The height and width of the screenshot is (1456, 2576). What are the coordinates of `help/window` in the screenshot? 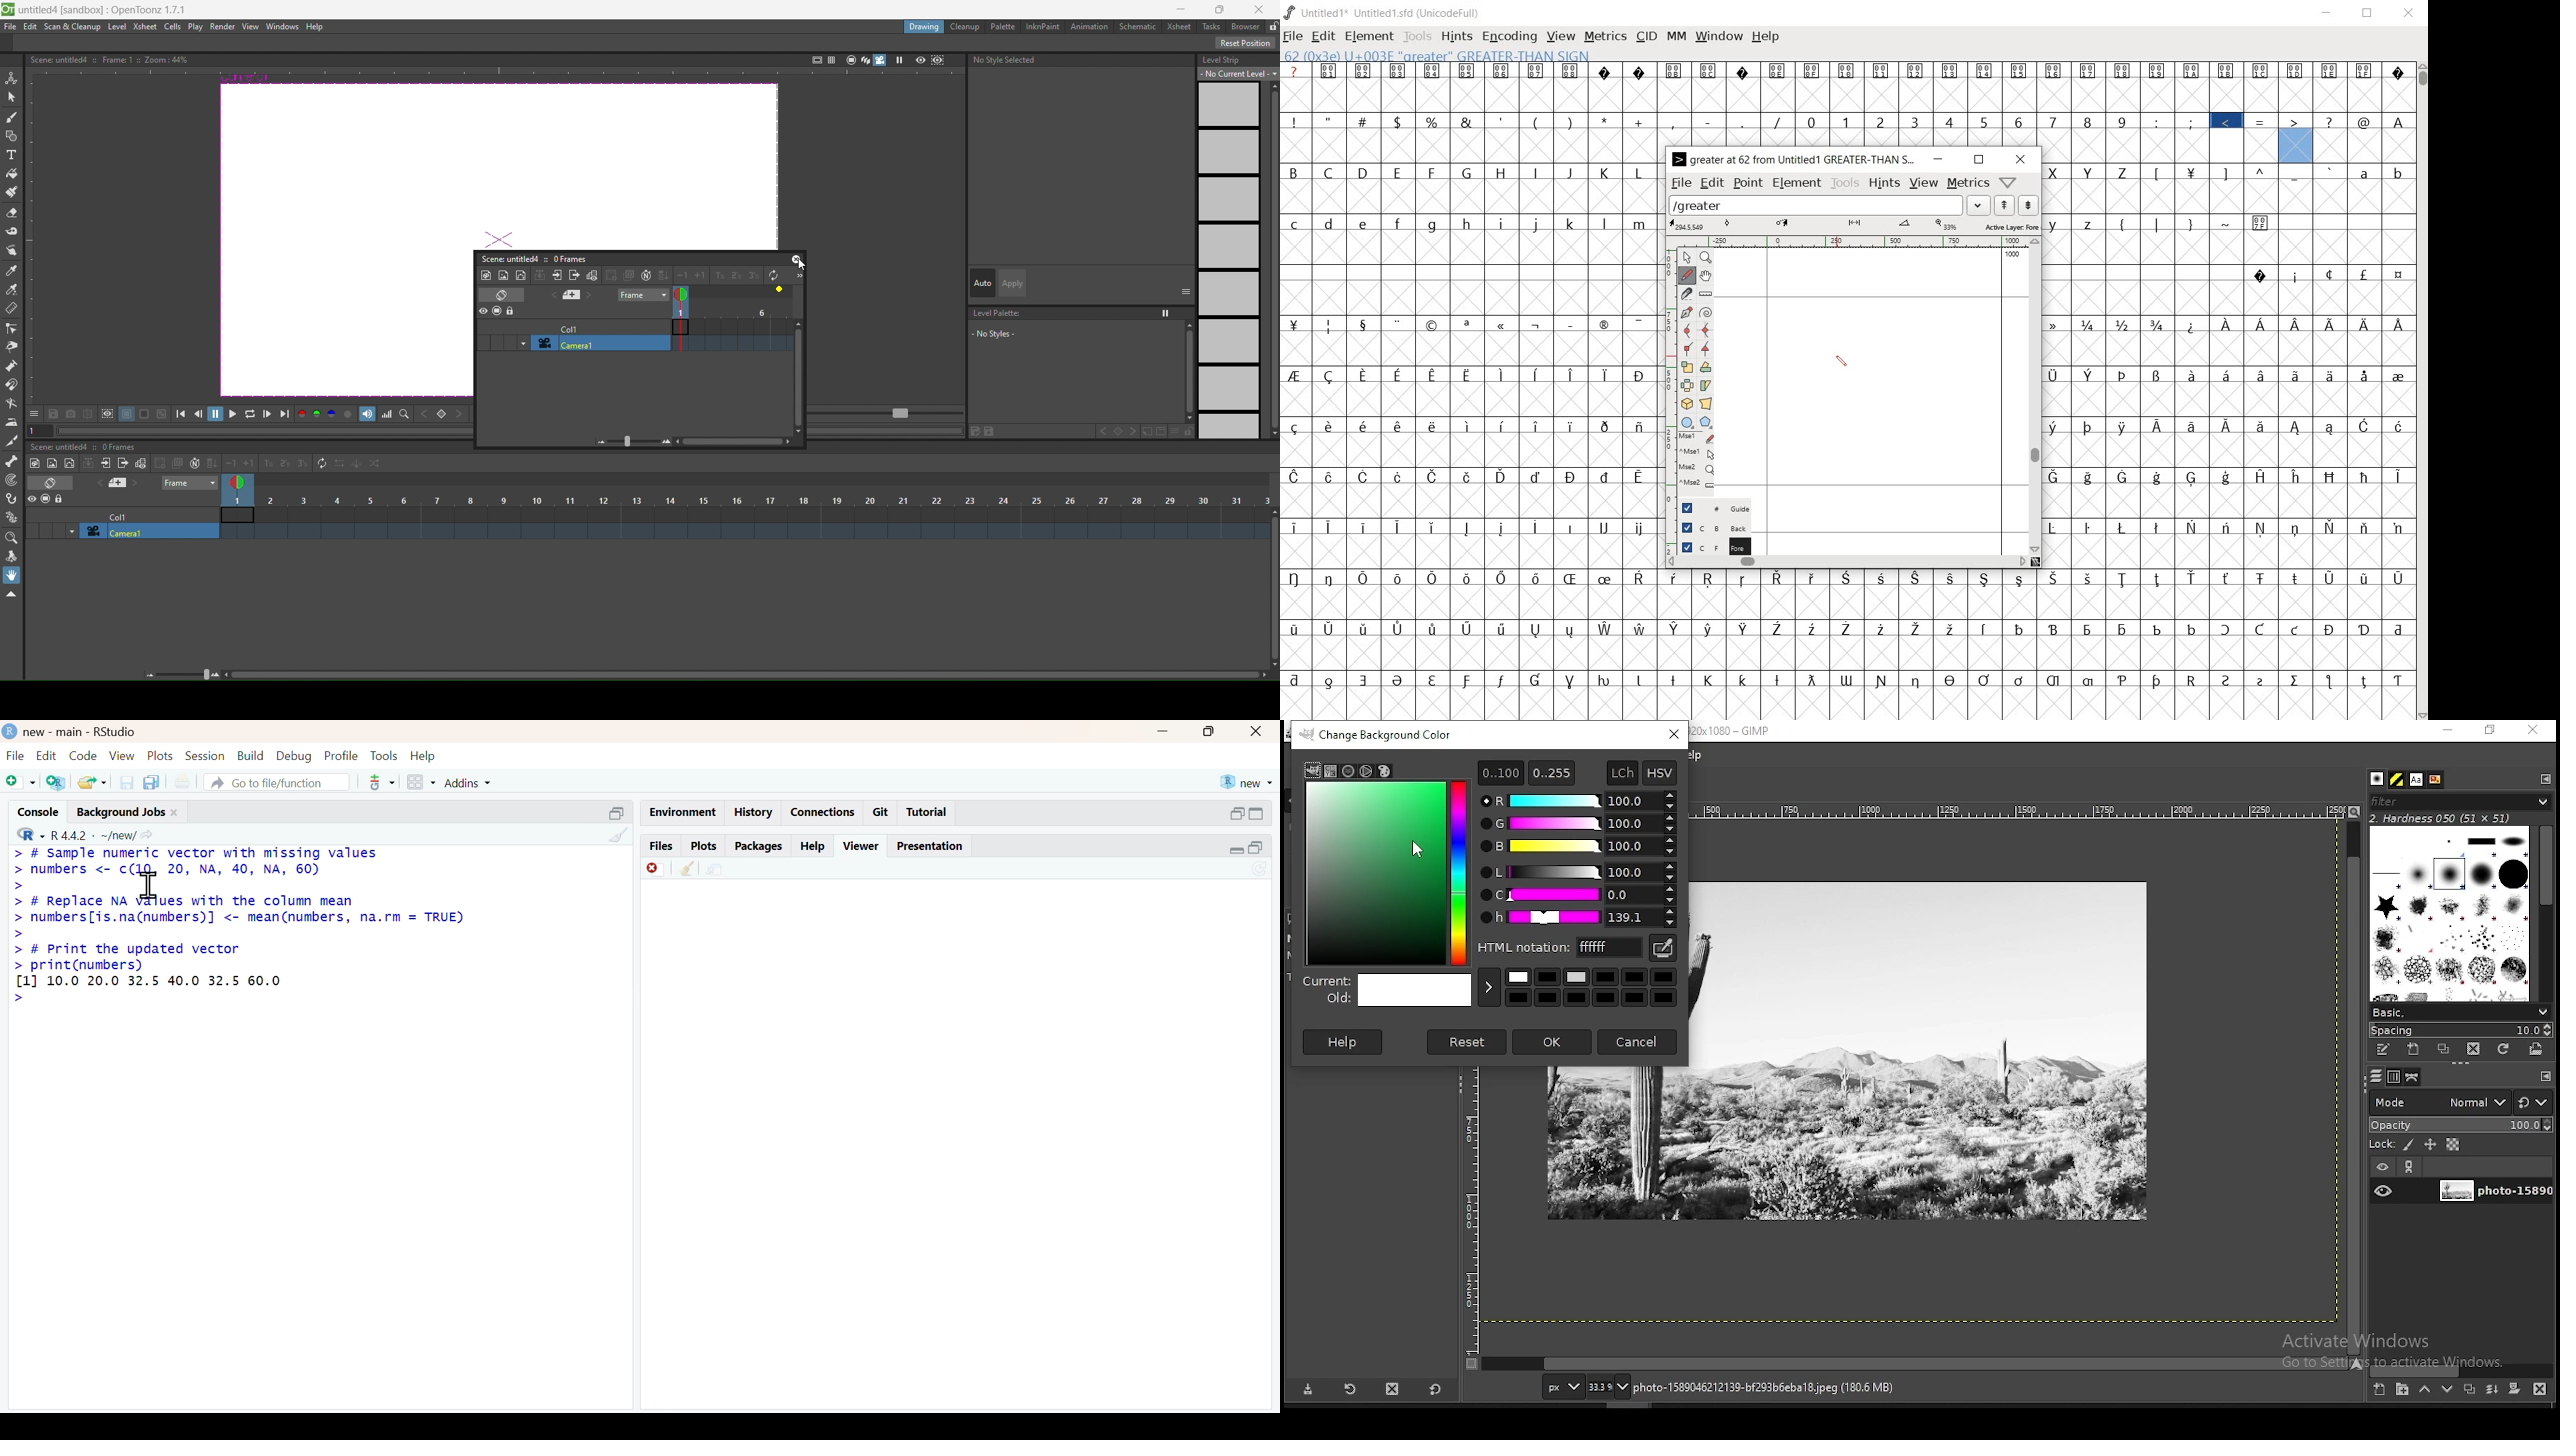 It's located at (2008, 182).